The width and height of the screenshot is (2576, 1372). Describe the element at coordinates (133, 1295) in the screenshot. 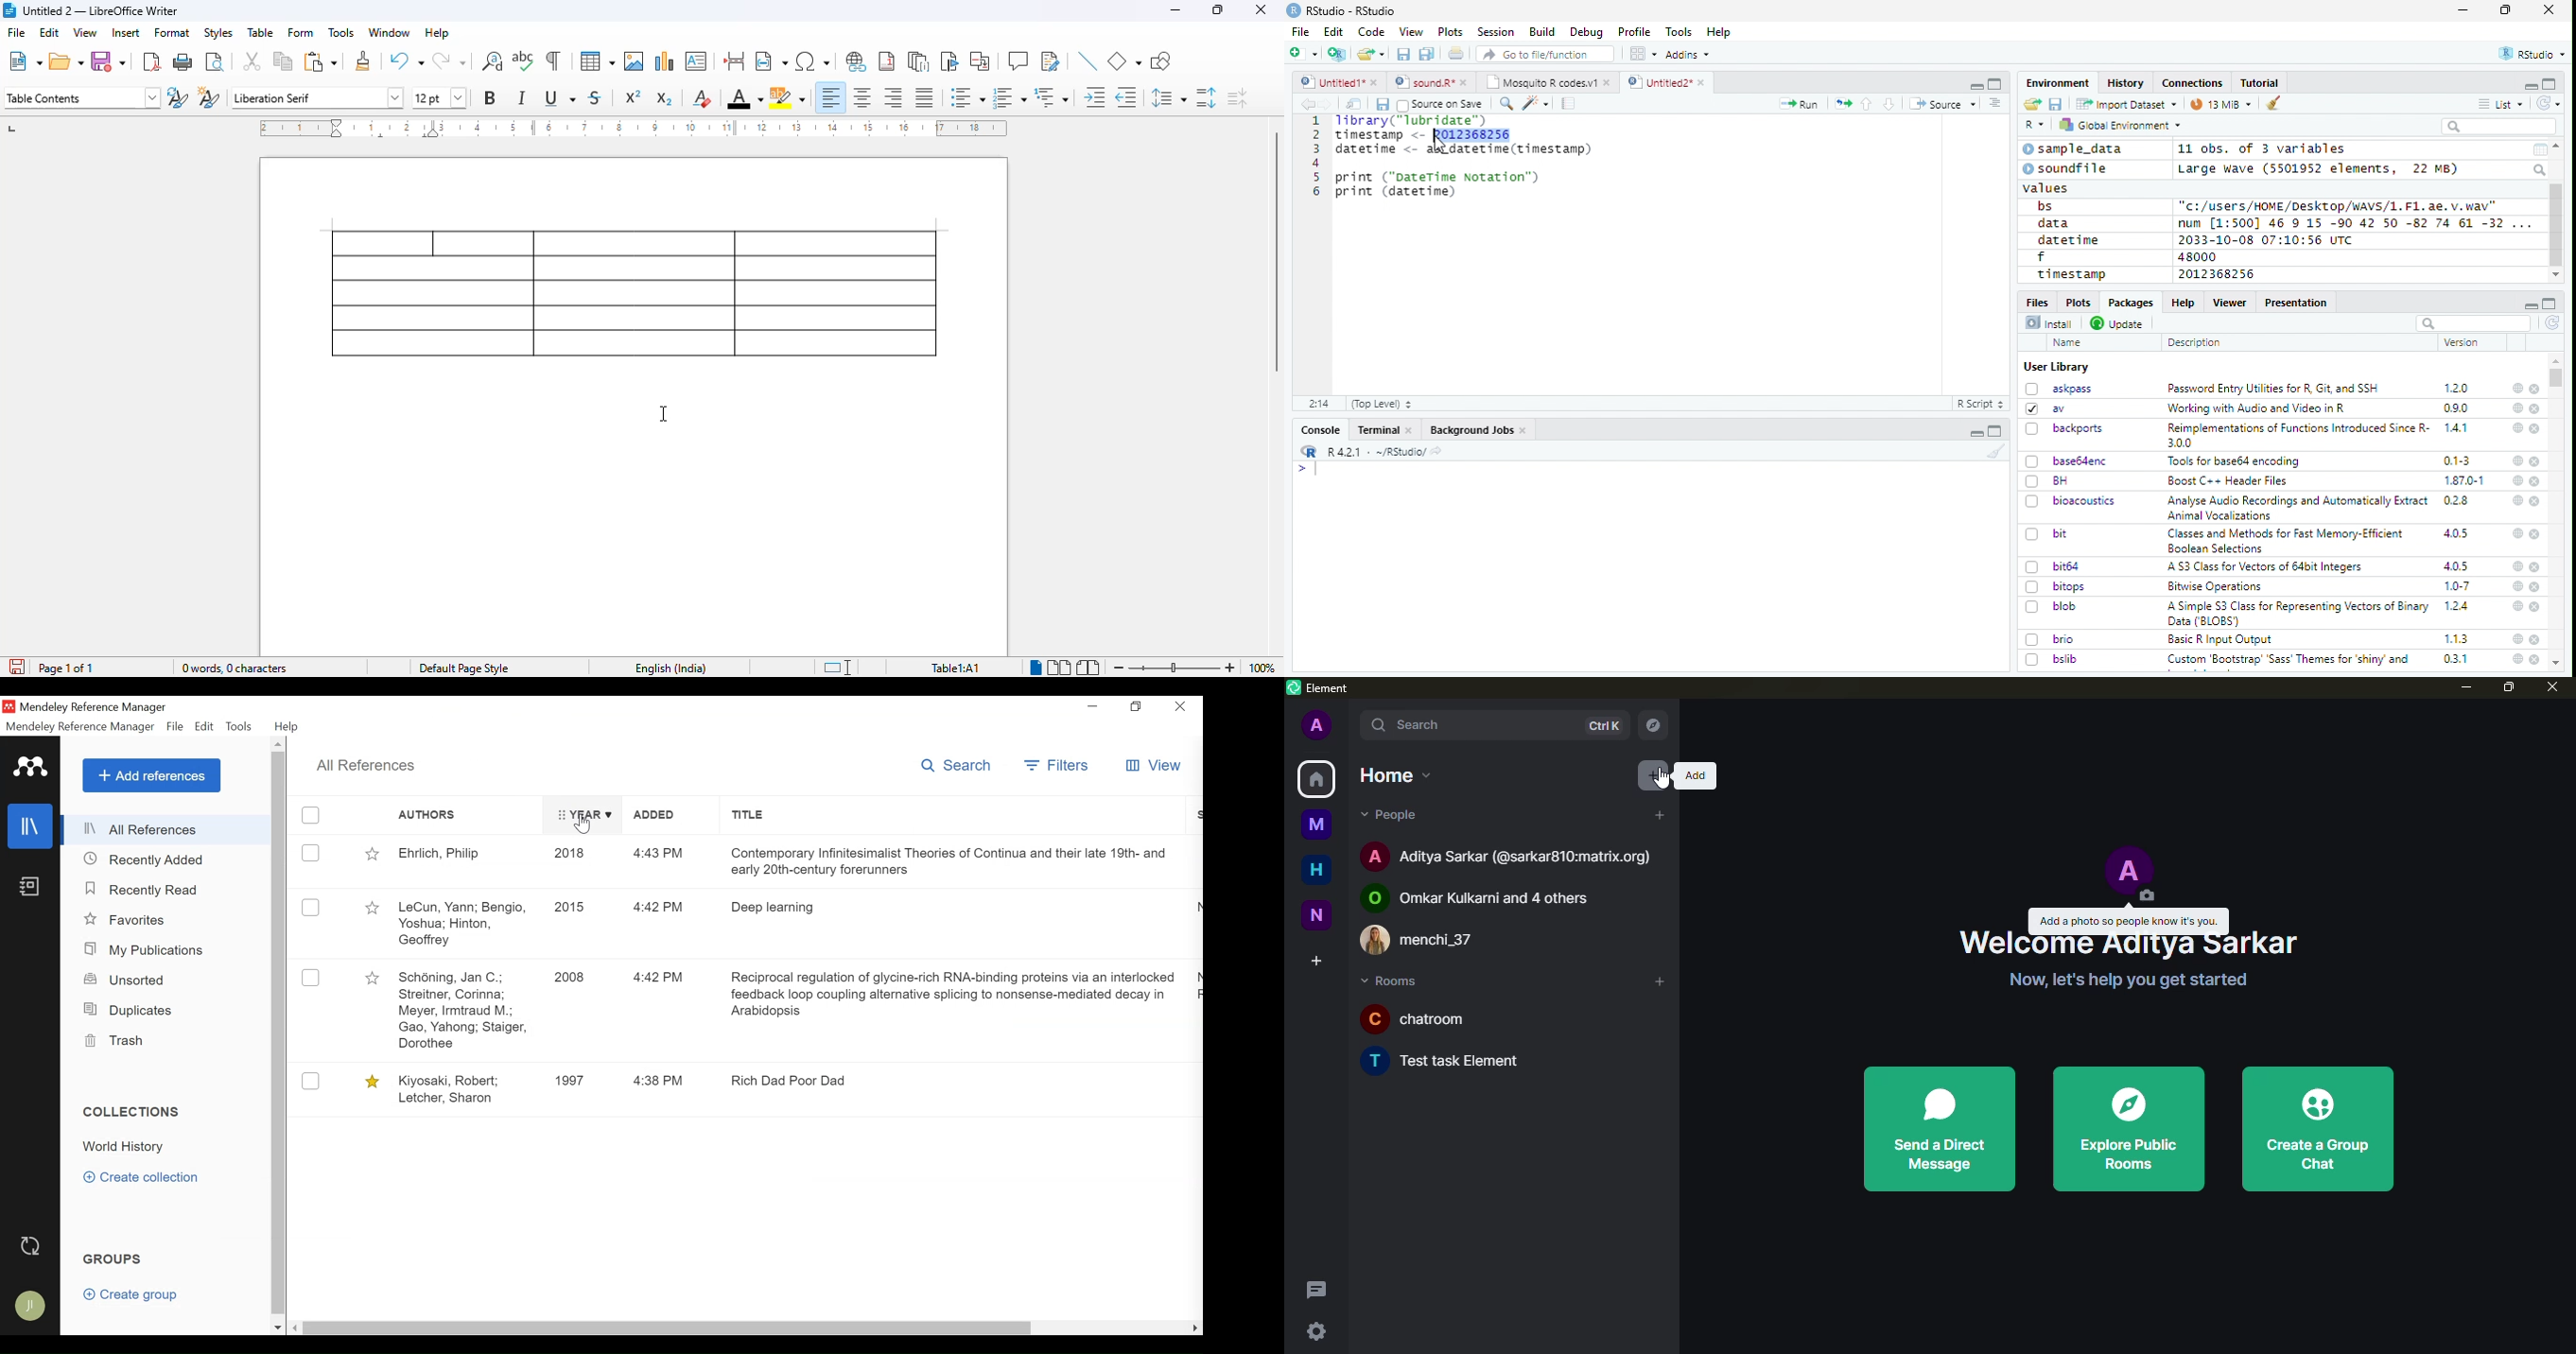

I see `Create Group` at that location.